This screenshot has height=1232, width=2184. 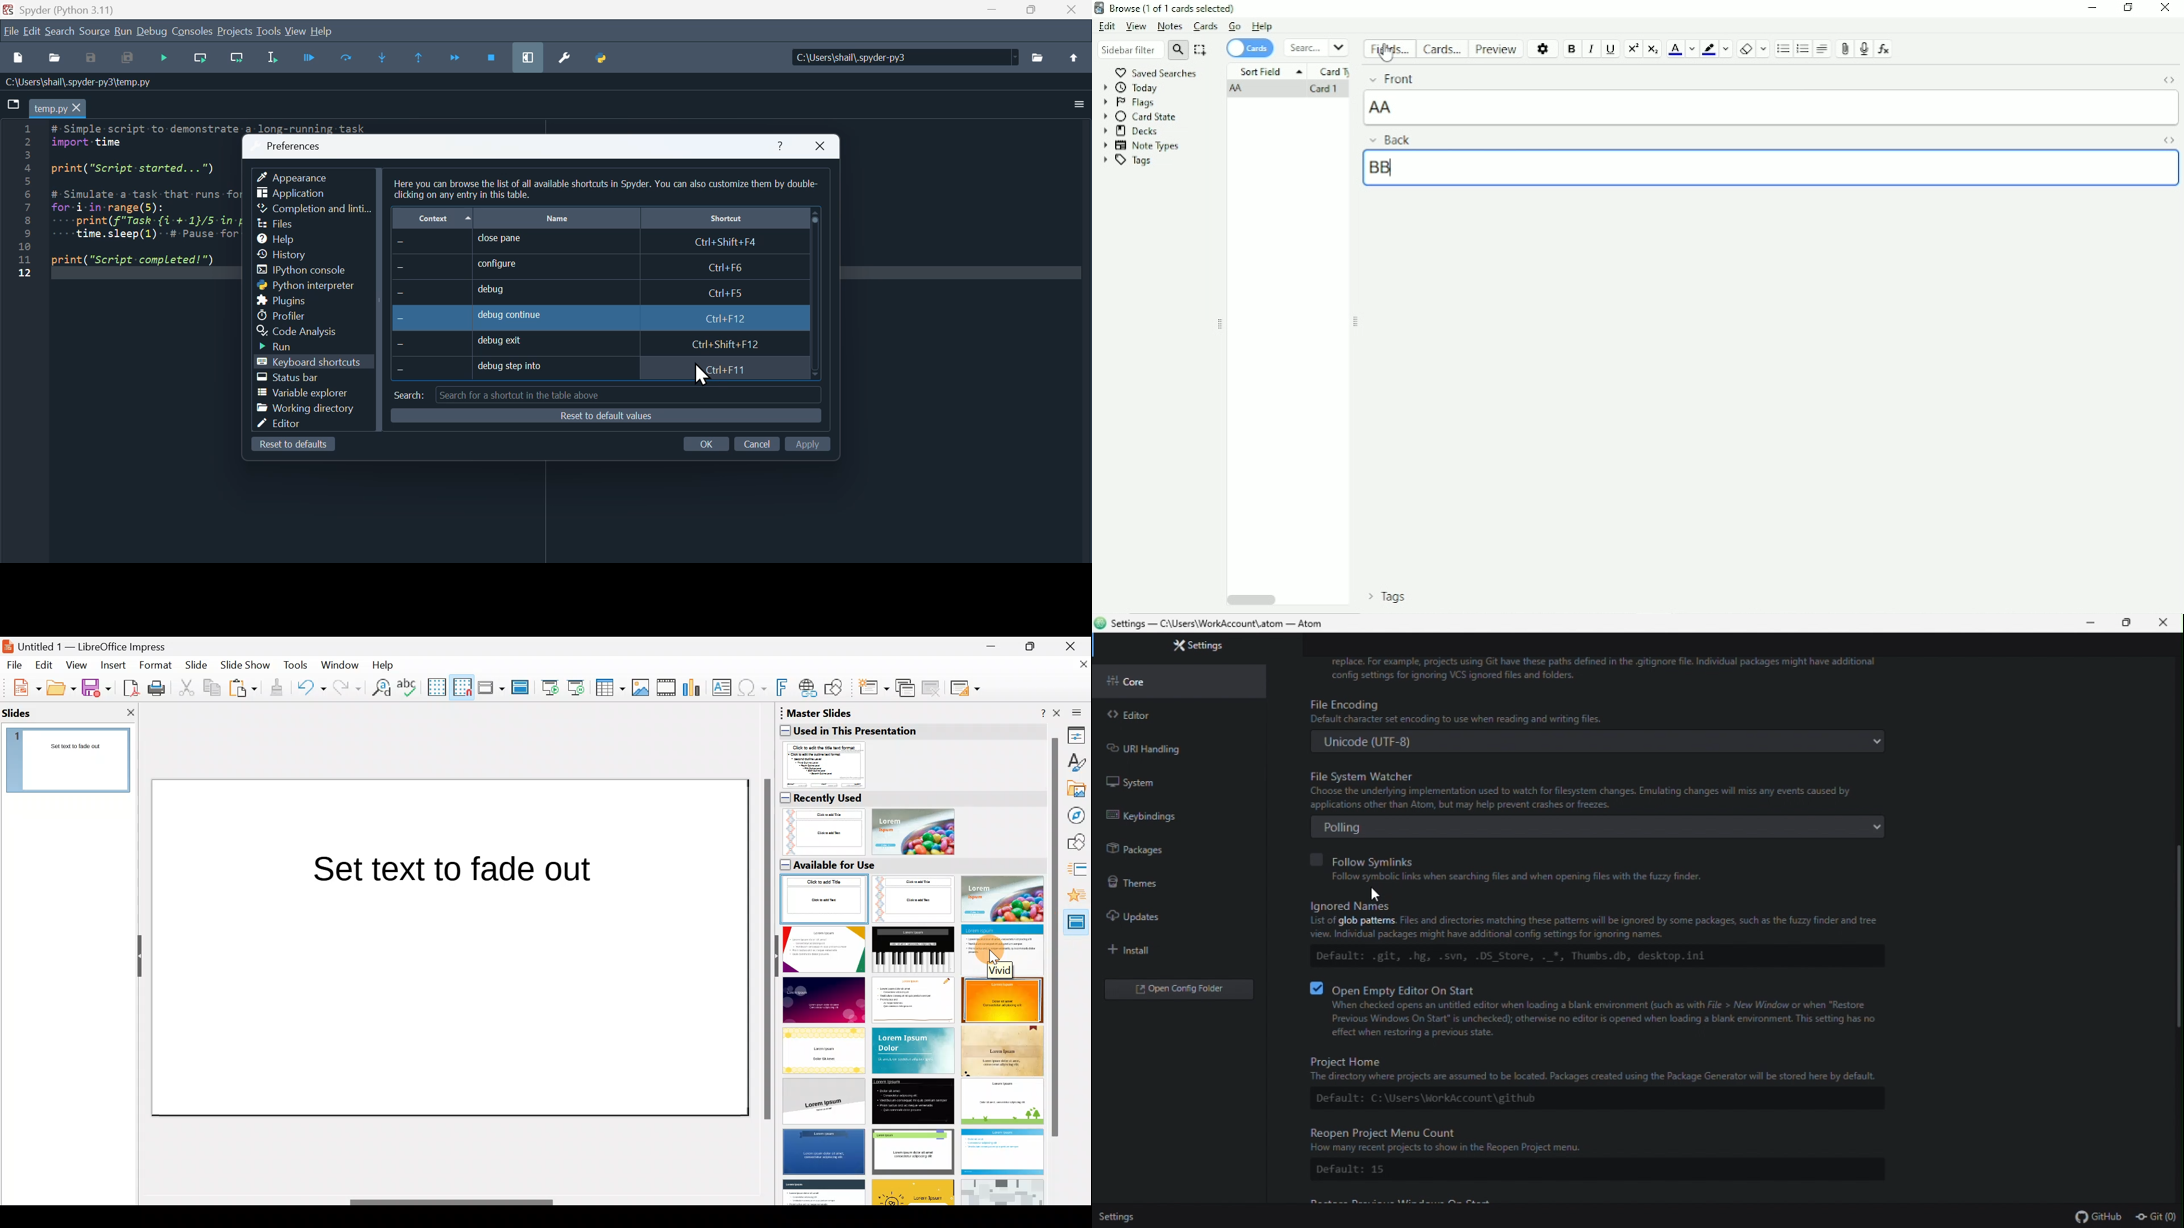 I want to click on Search tab, so click(x=605, y=395).